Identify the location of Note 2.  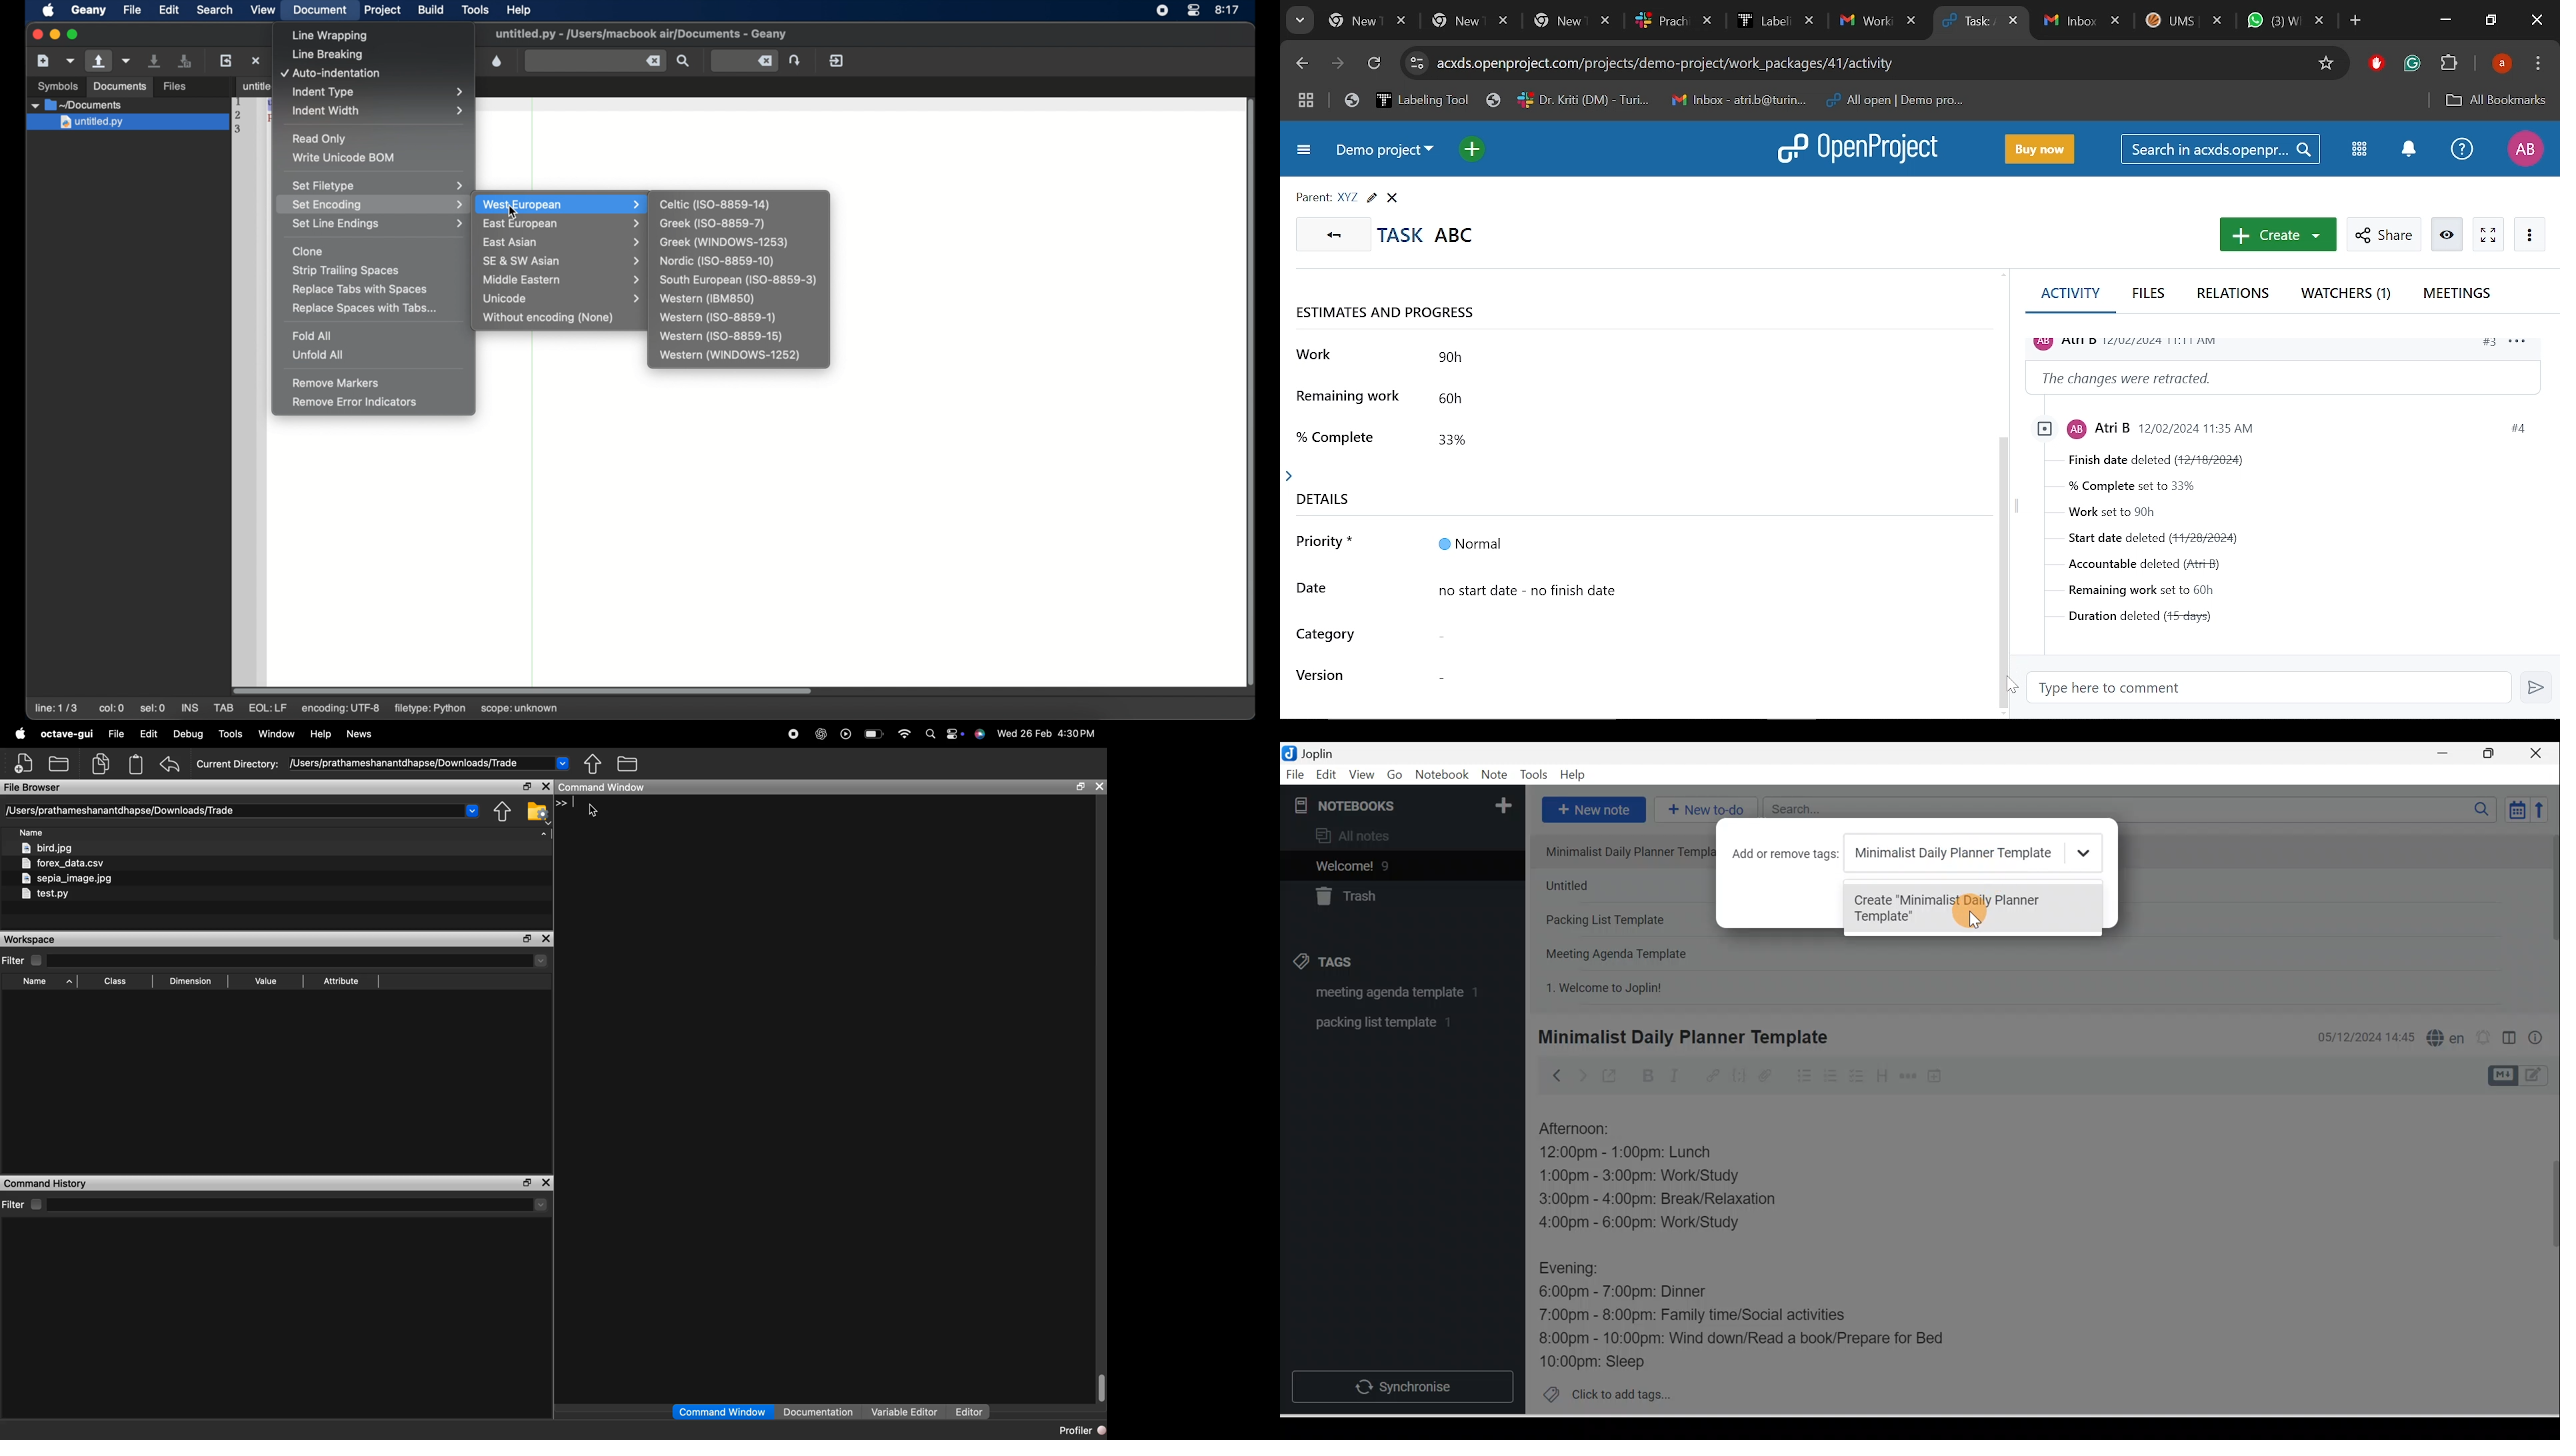
(1623, 885).